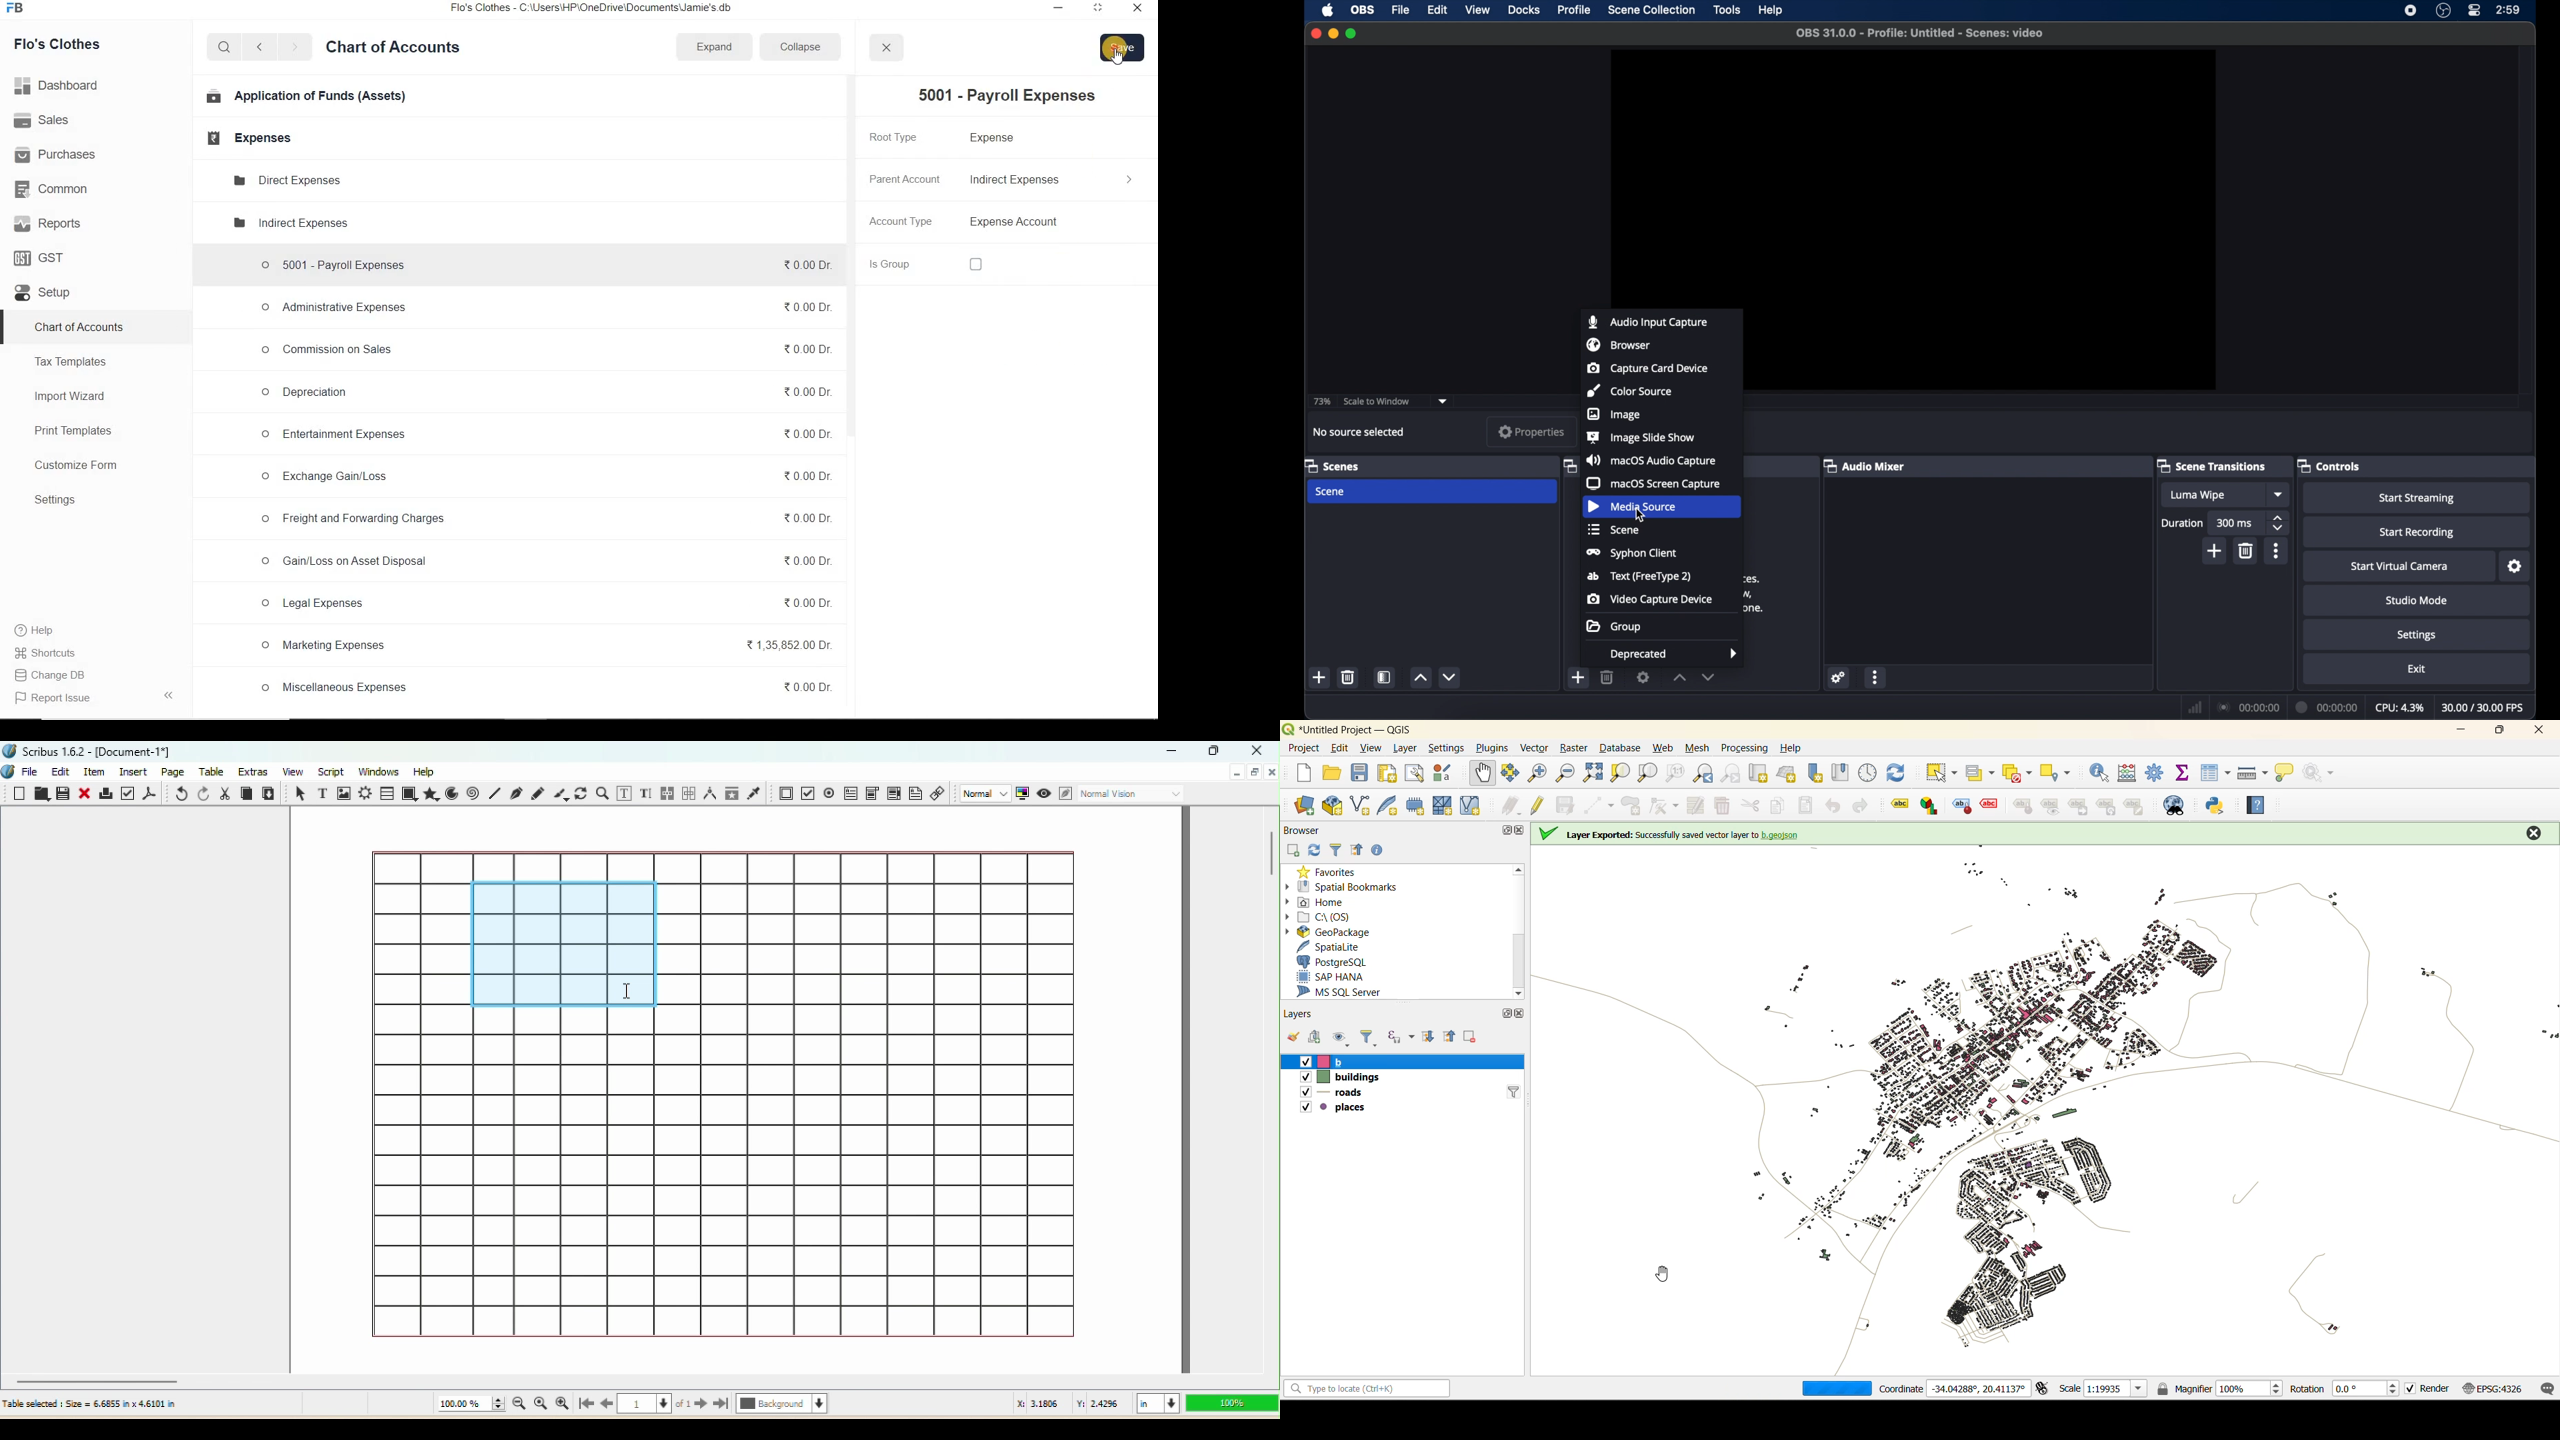 This screenshot has width=2576, height=1456. Describe the element at coordinates (246, 793) in the screenshot. I see `Copy` at that location.